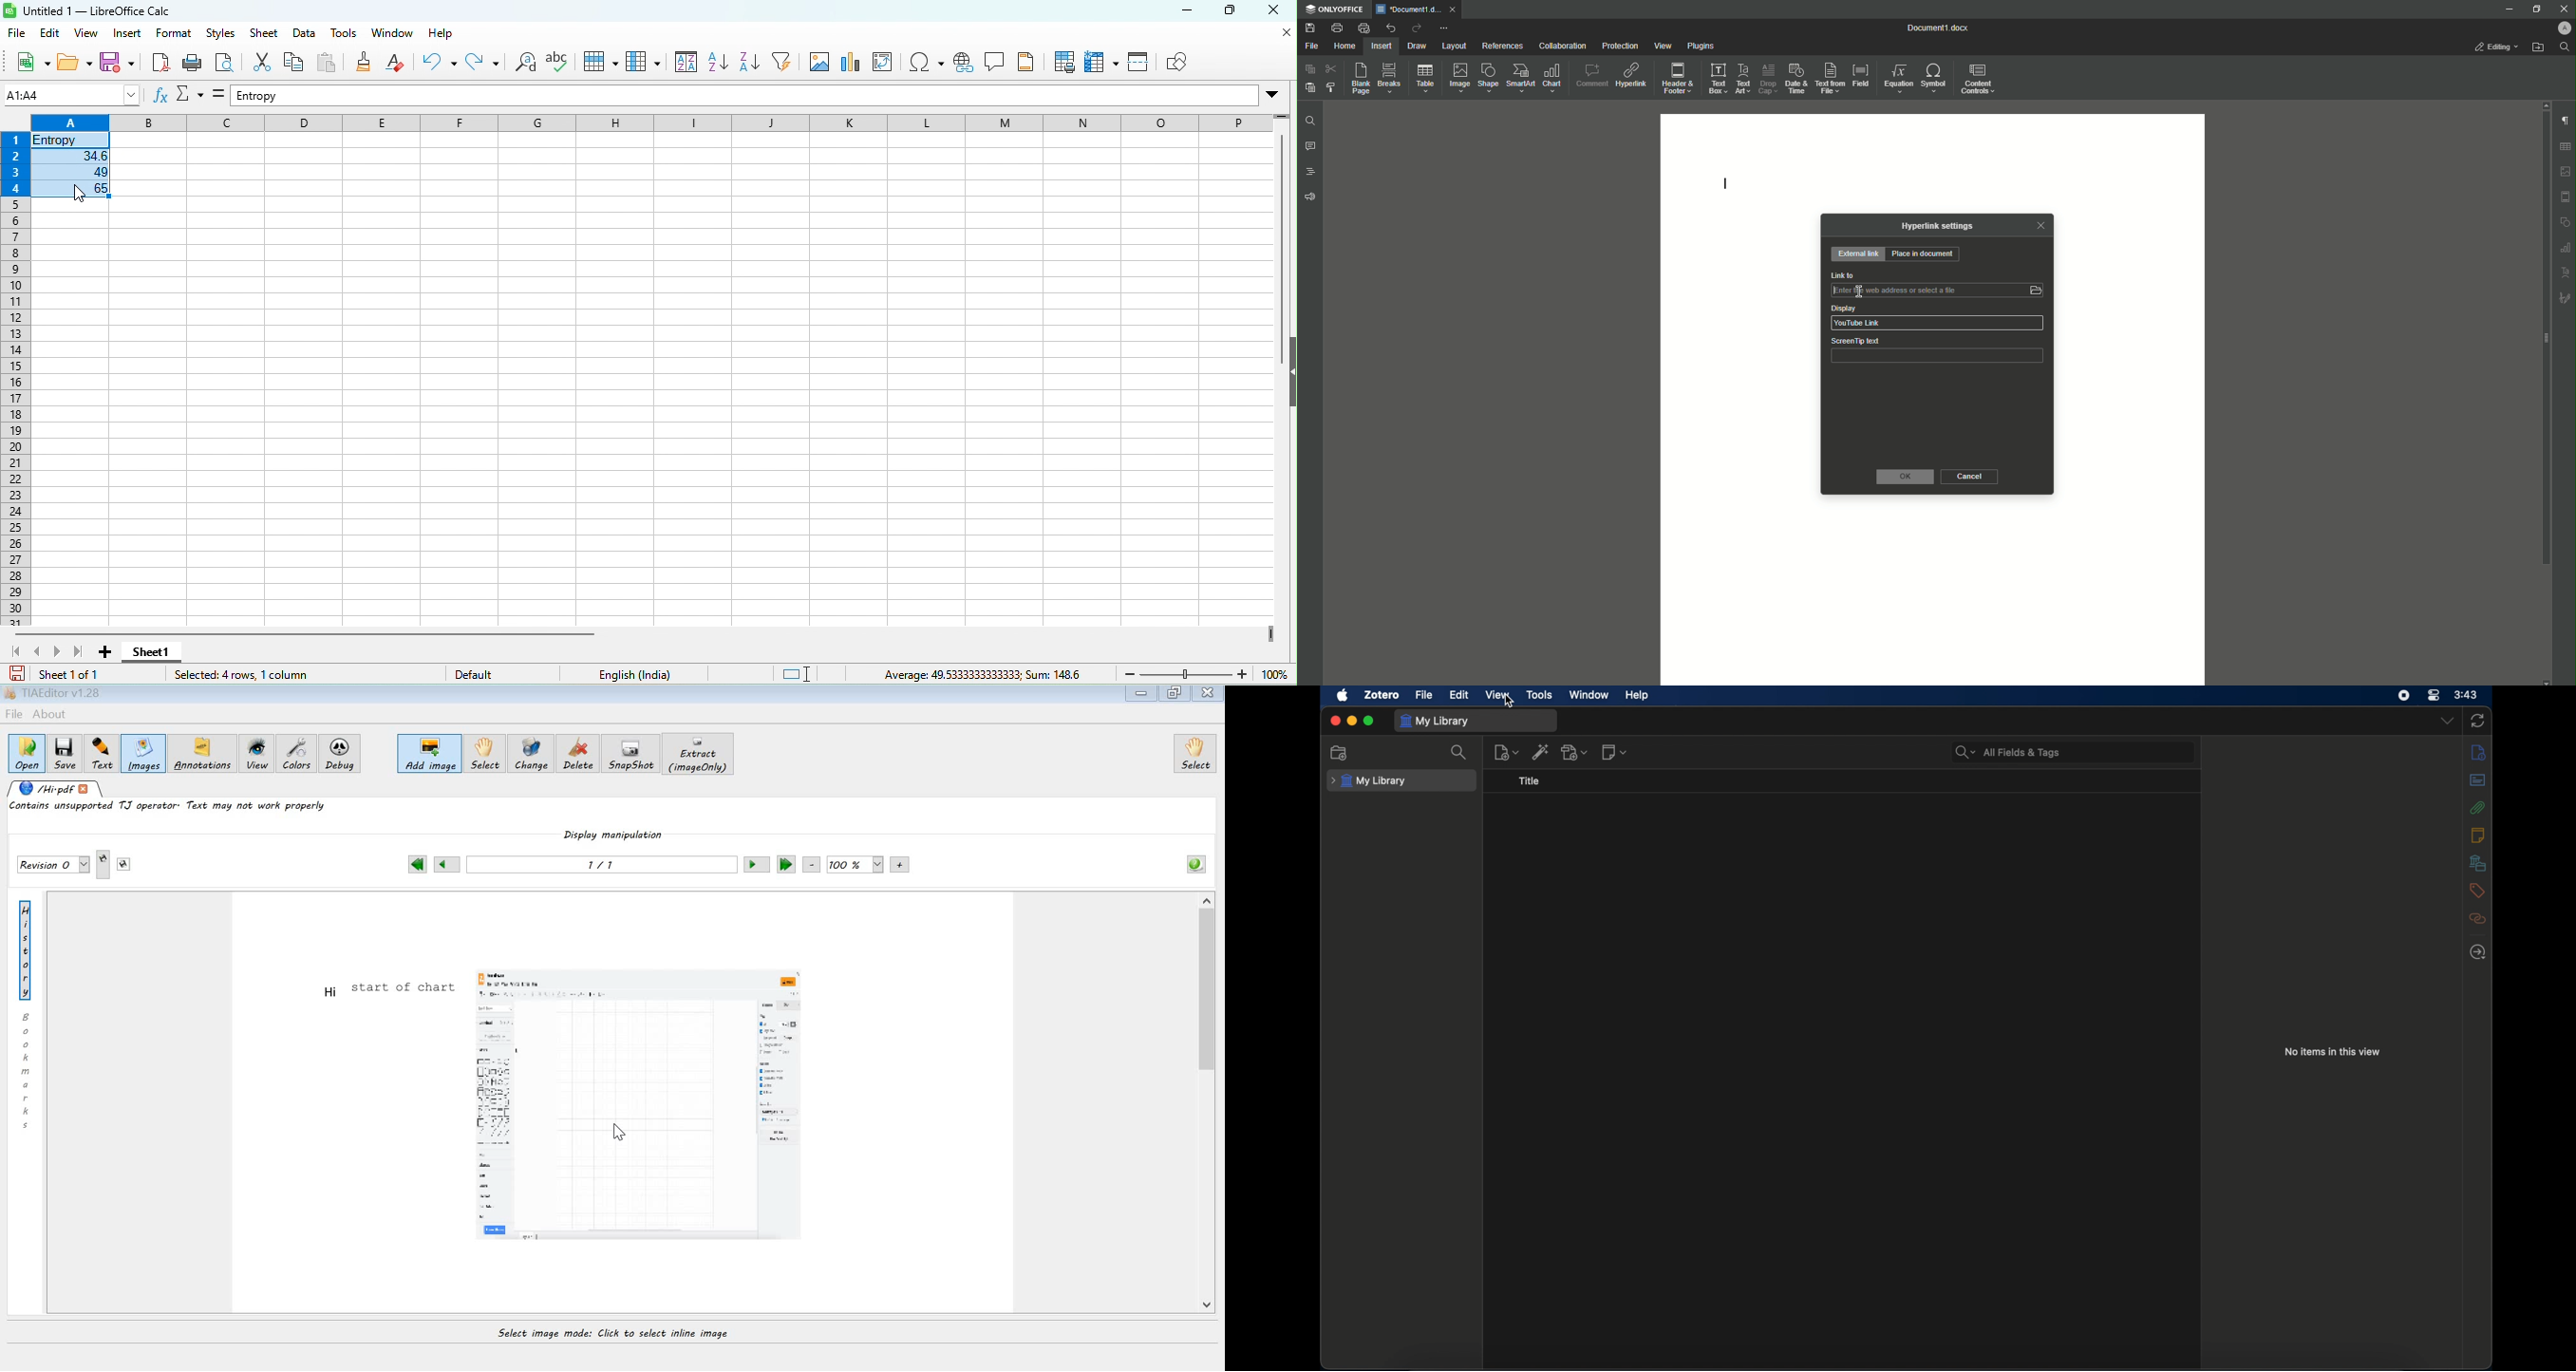  Describe the element at coordinates (1744, 79) in the screenshot. I see `Text Art` at that location.